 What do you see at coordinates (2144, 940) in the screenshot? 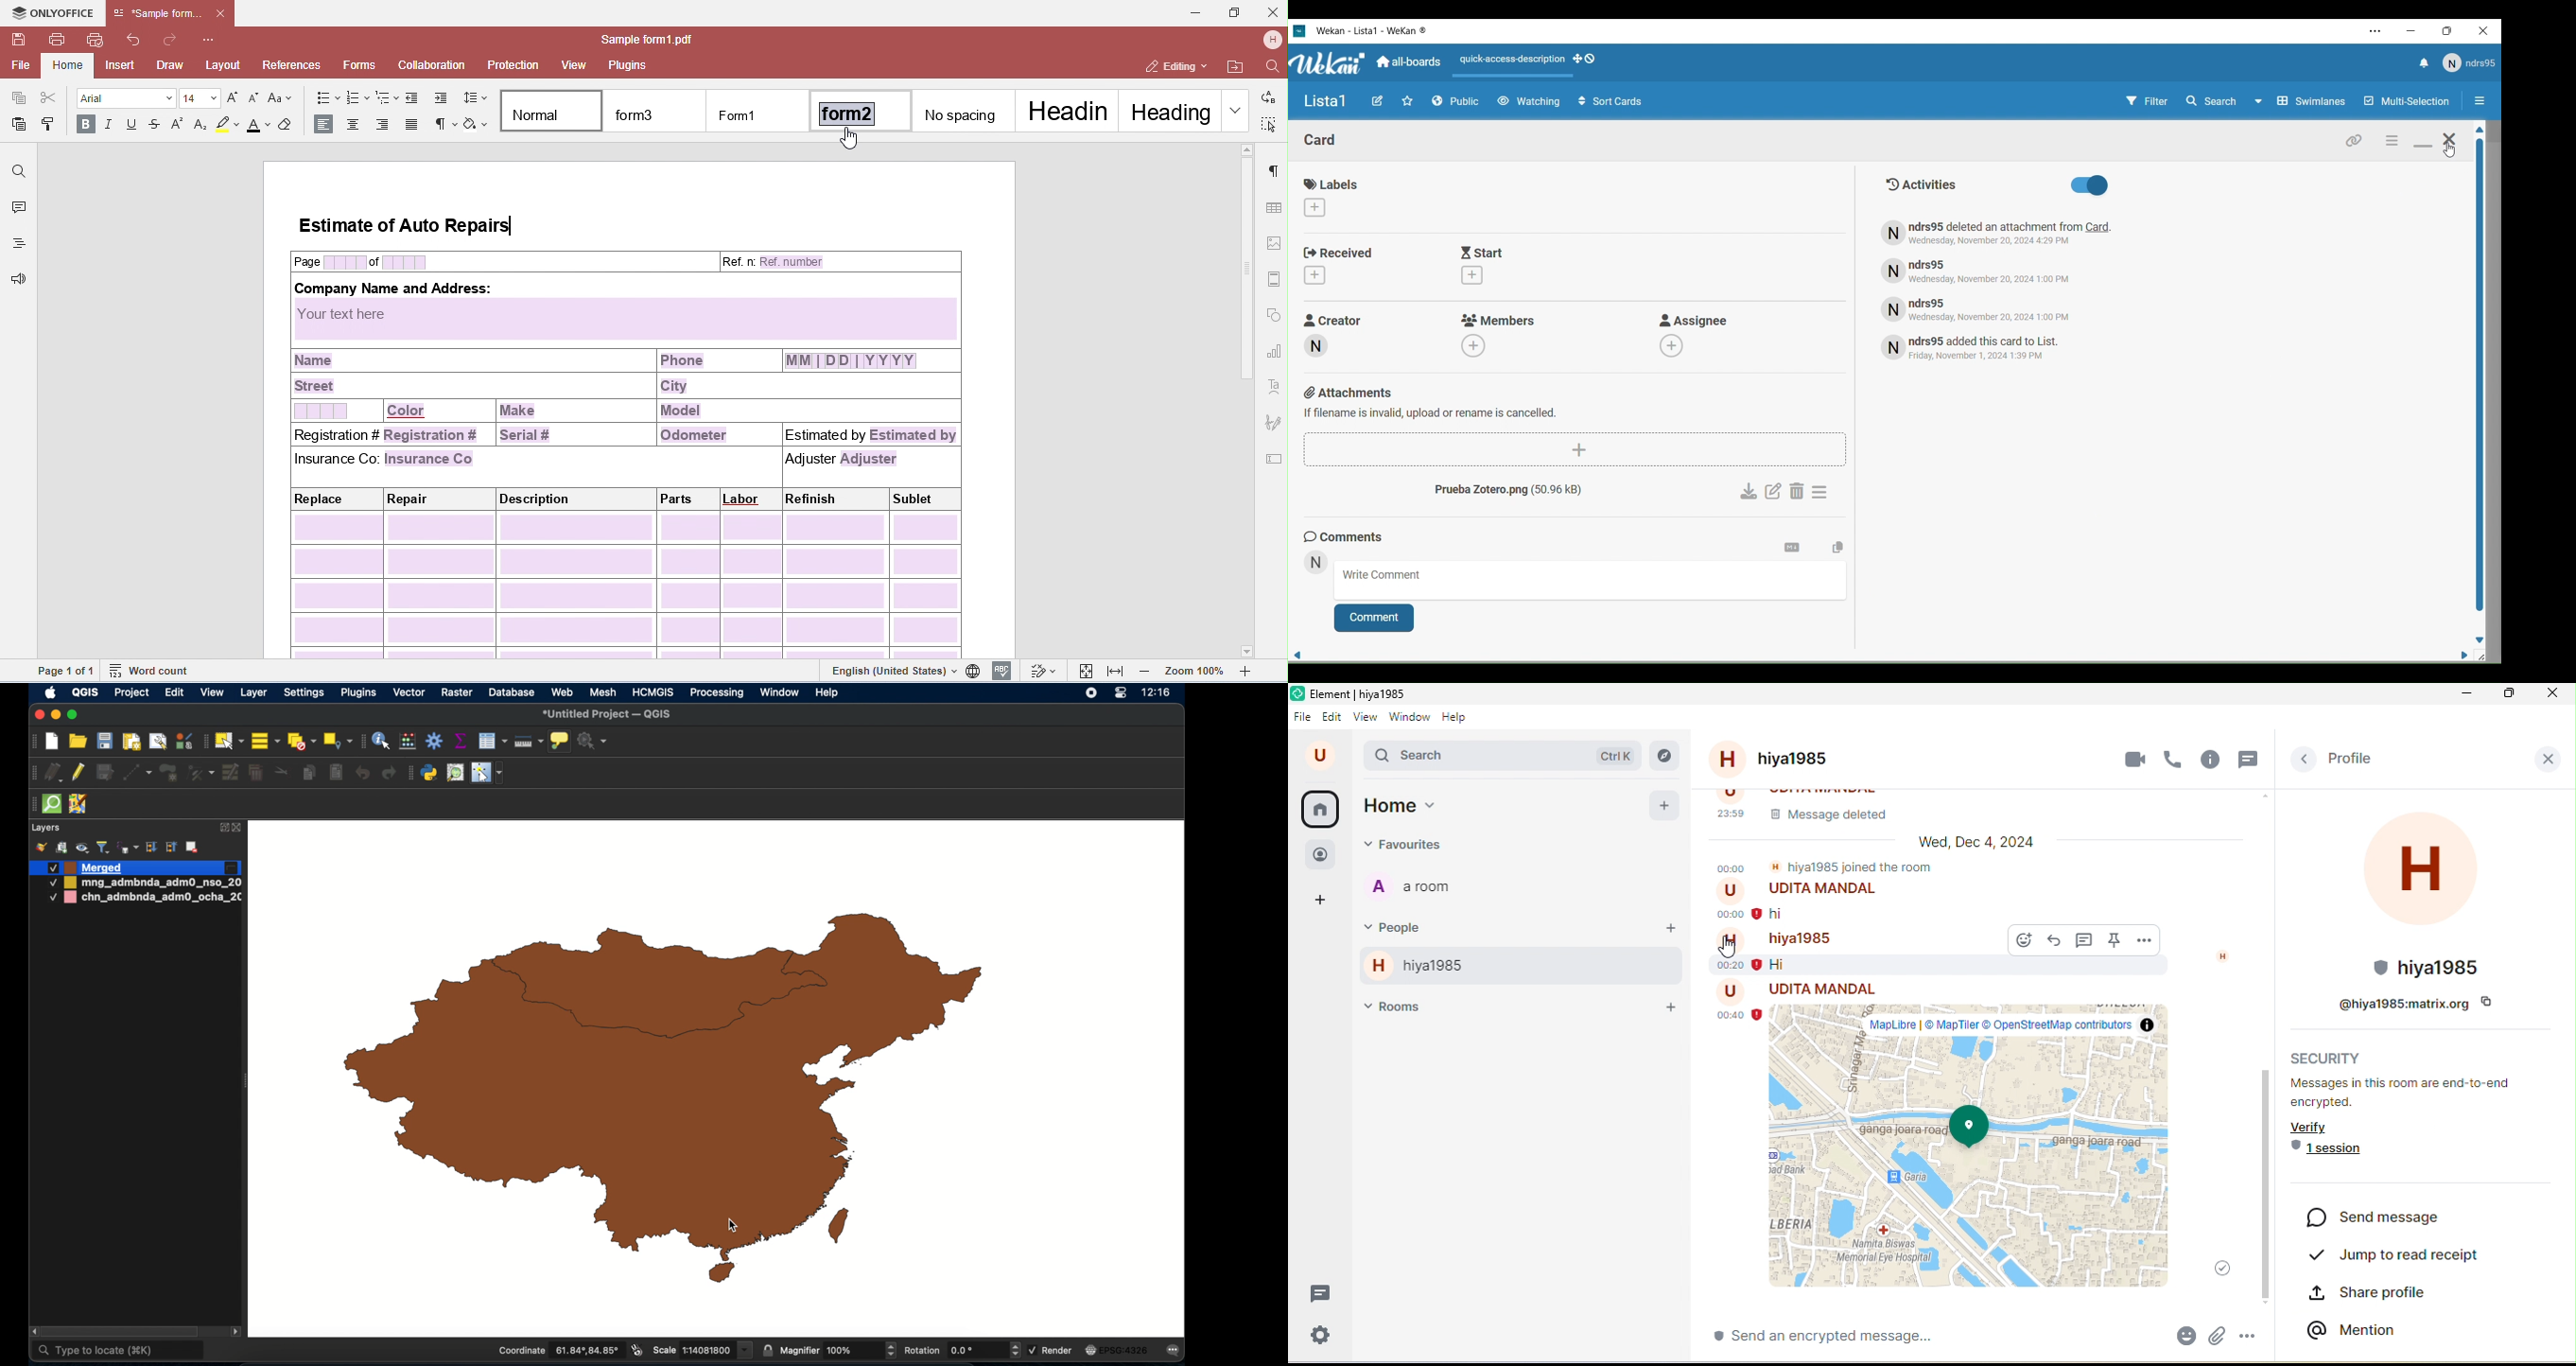
I see `options` at bounding box center [2144, 940].